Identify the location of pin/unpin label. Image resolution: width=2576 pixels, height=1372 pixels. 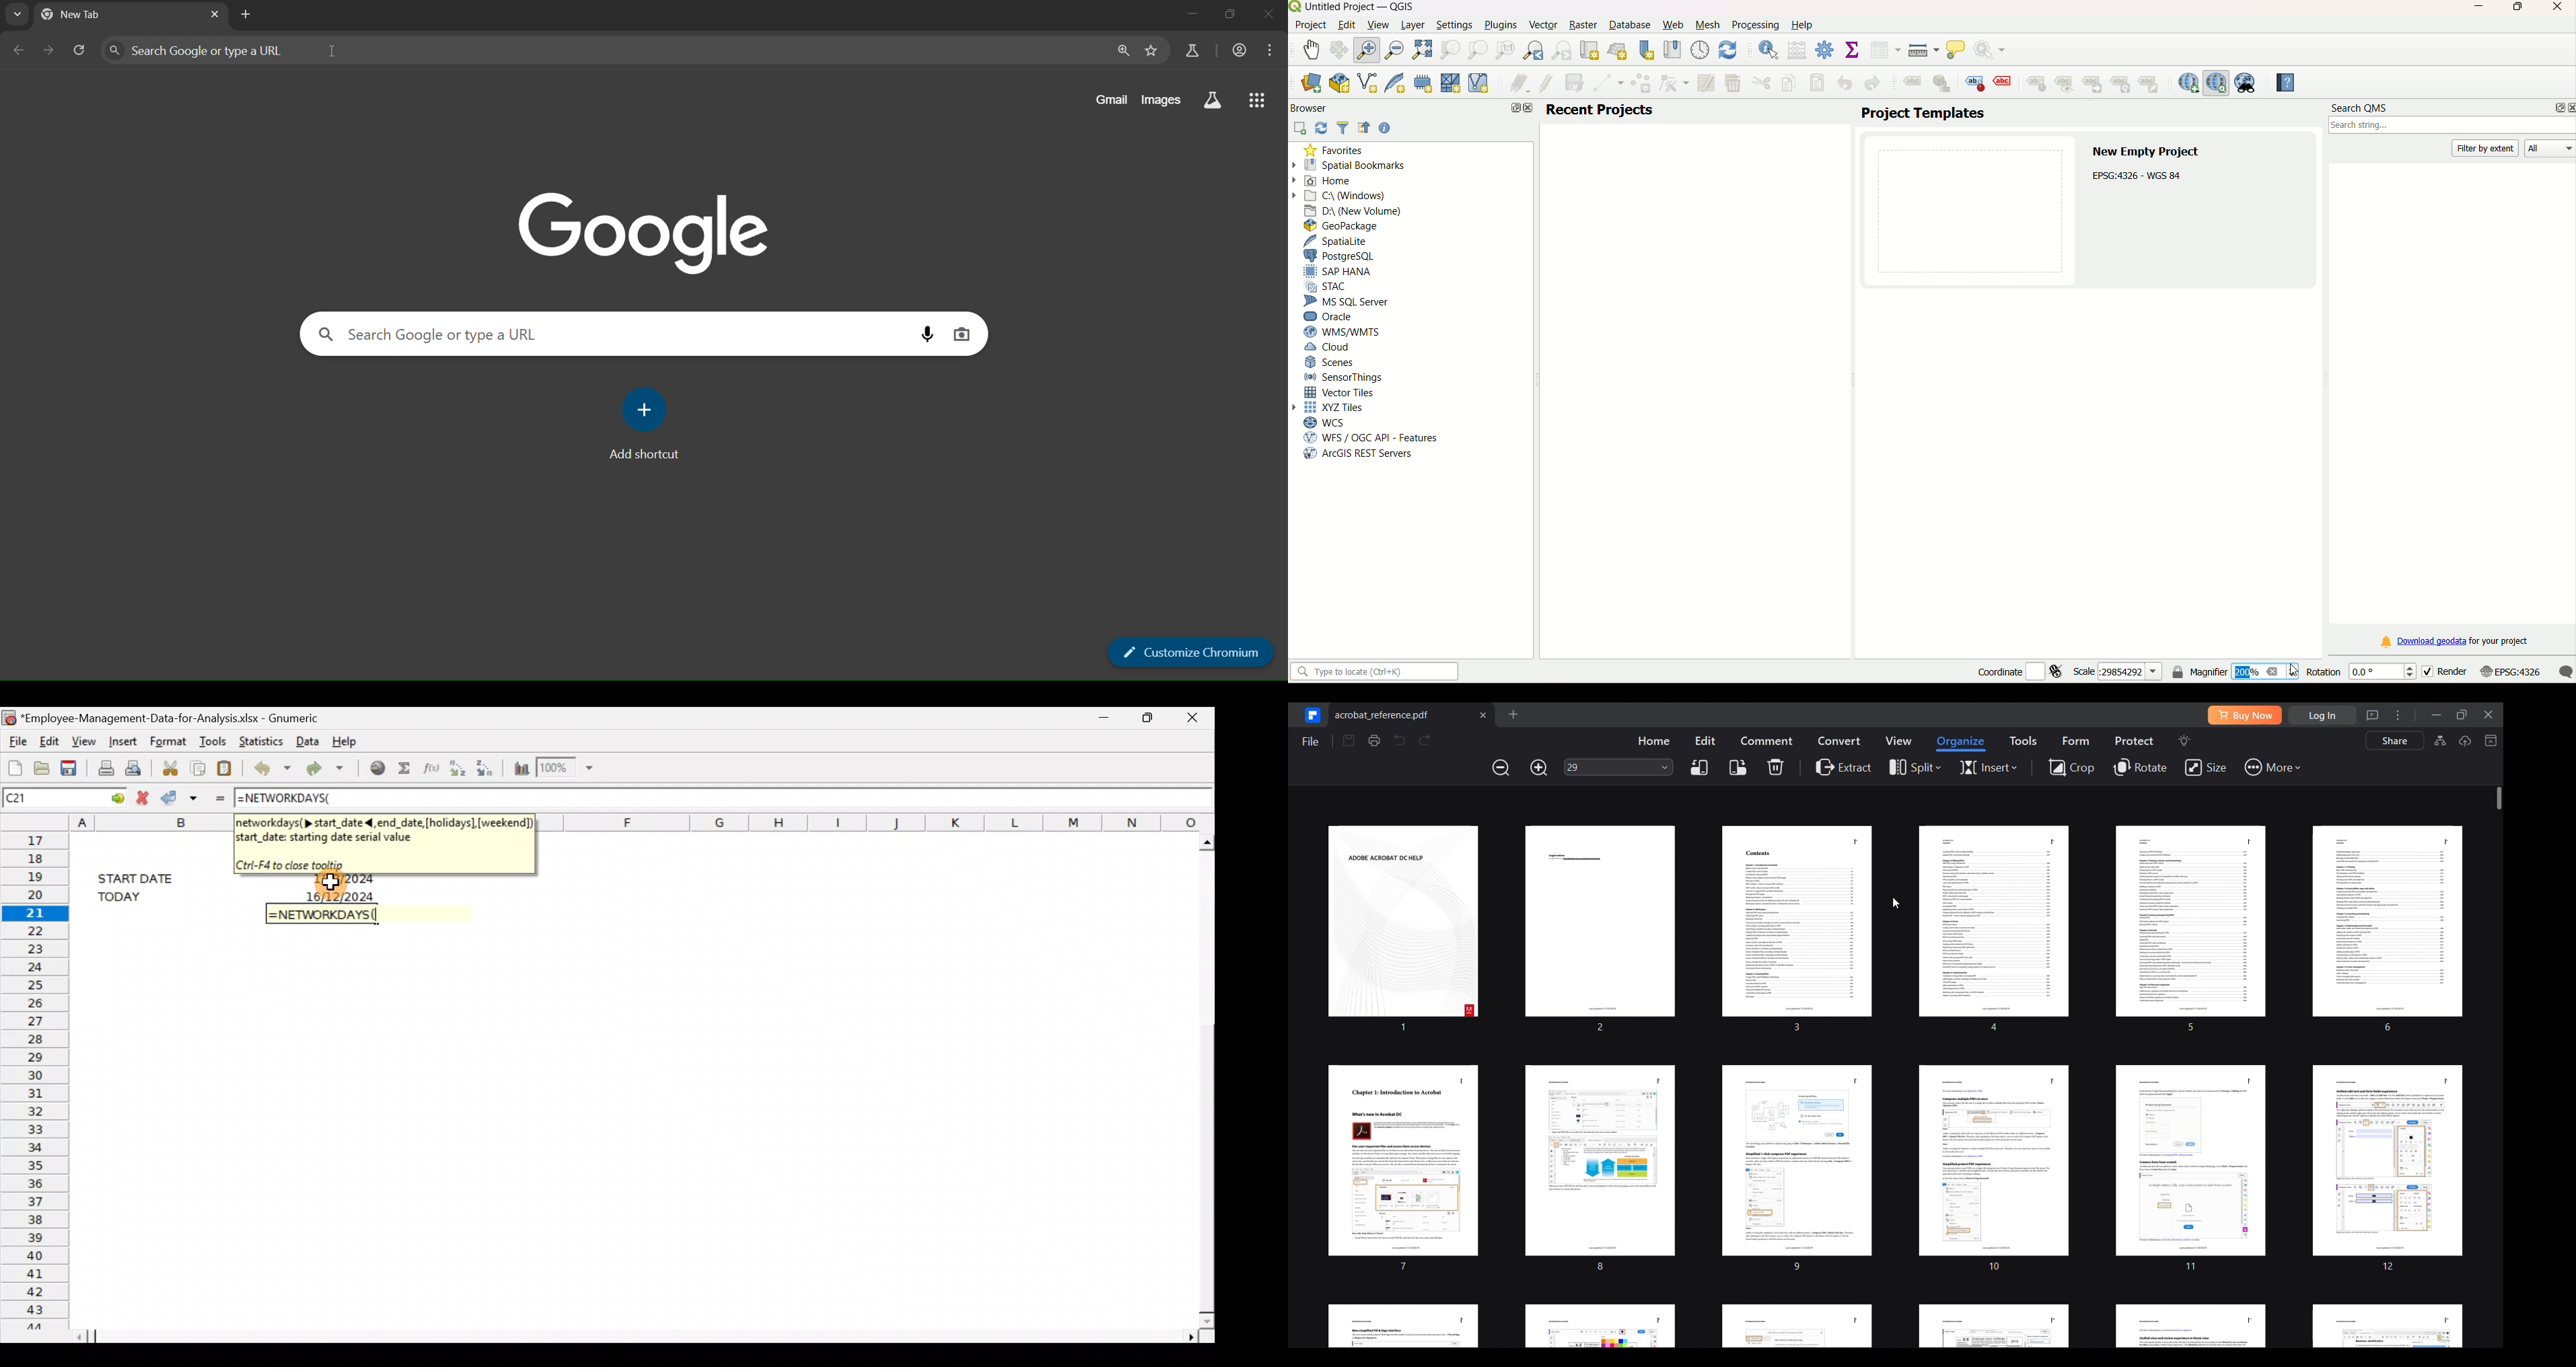
(2035, 83).